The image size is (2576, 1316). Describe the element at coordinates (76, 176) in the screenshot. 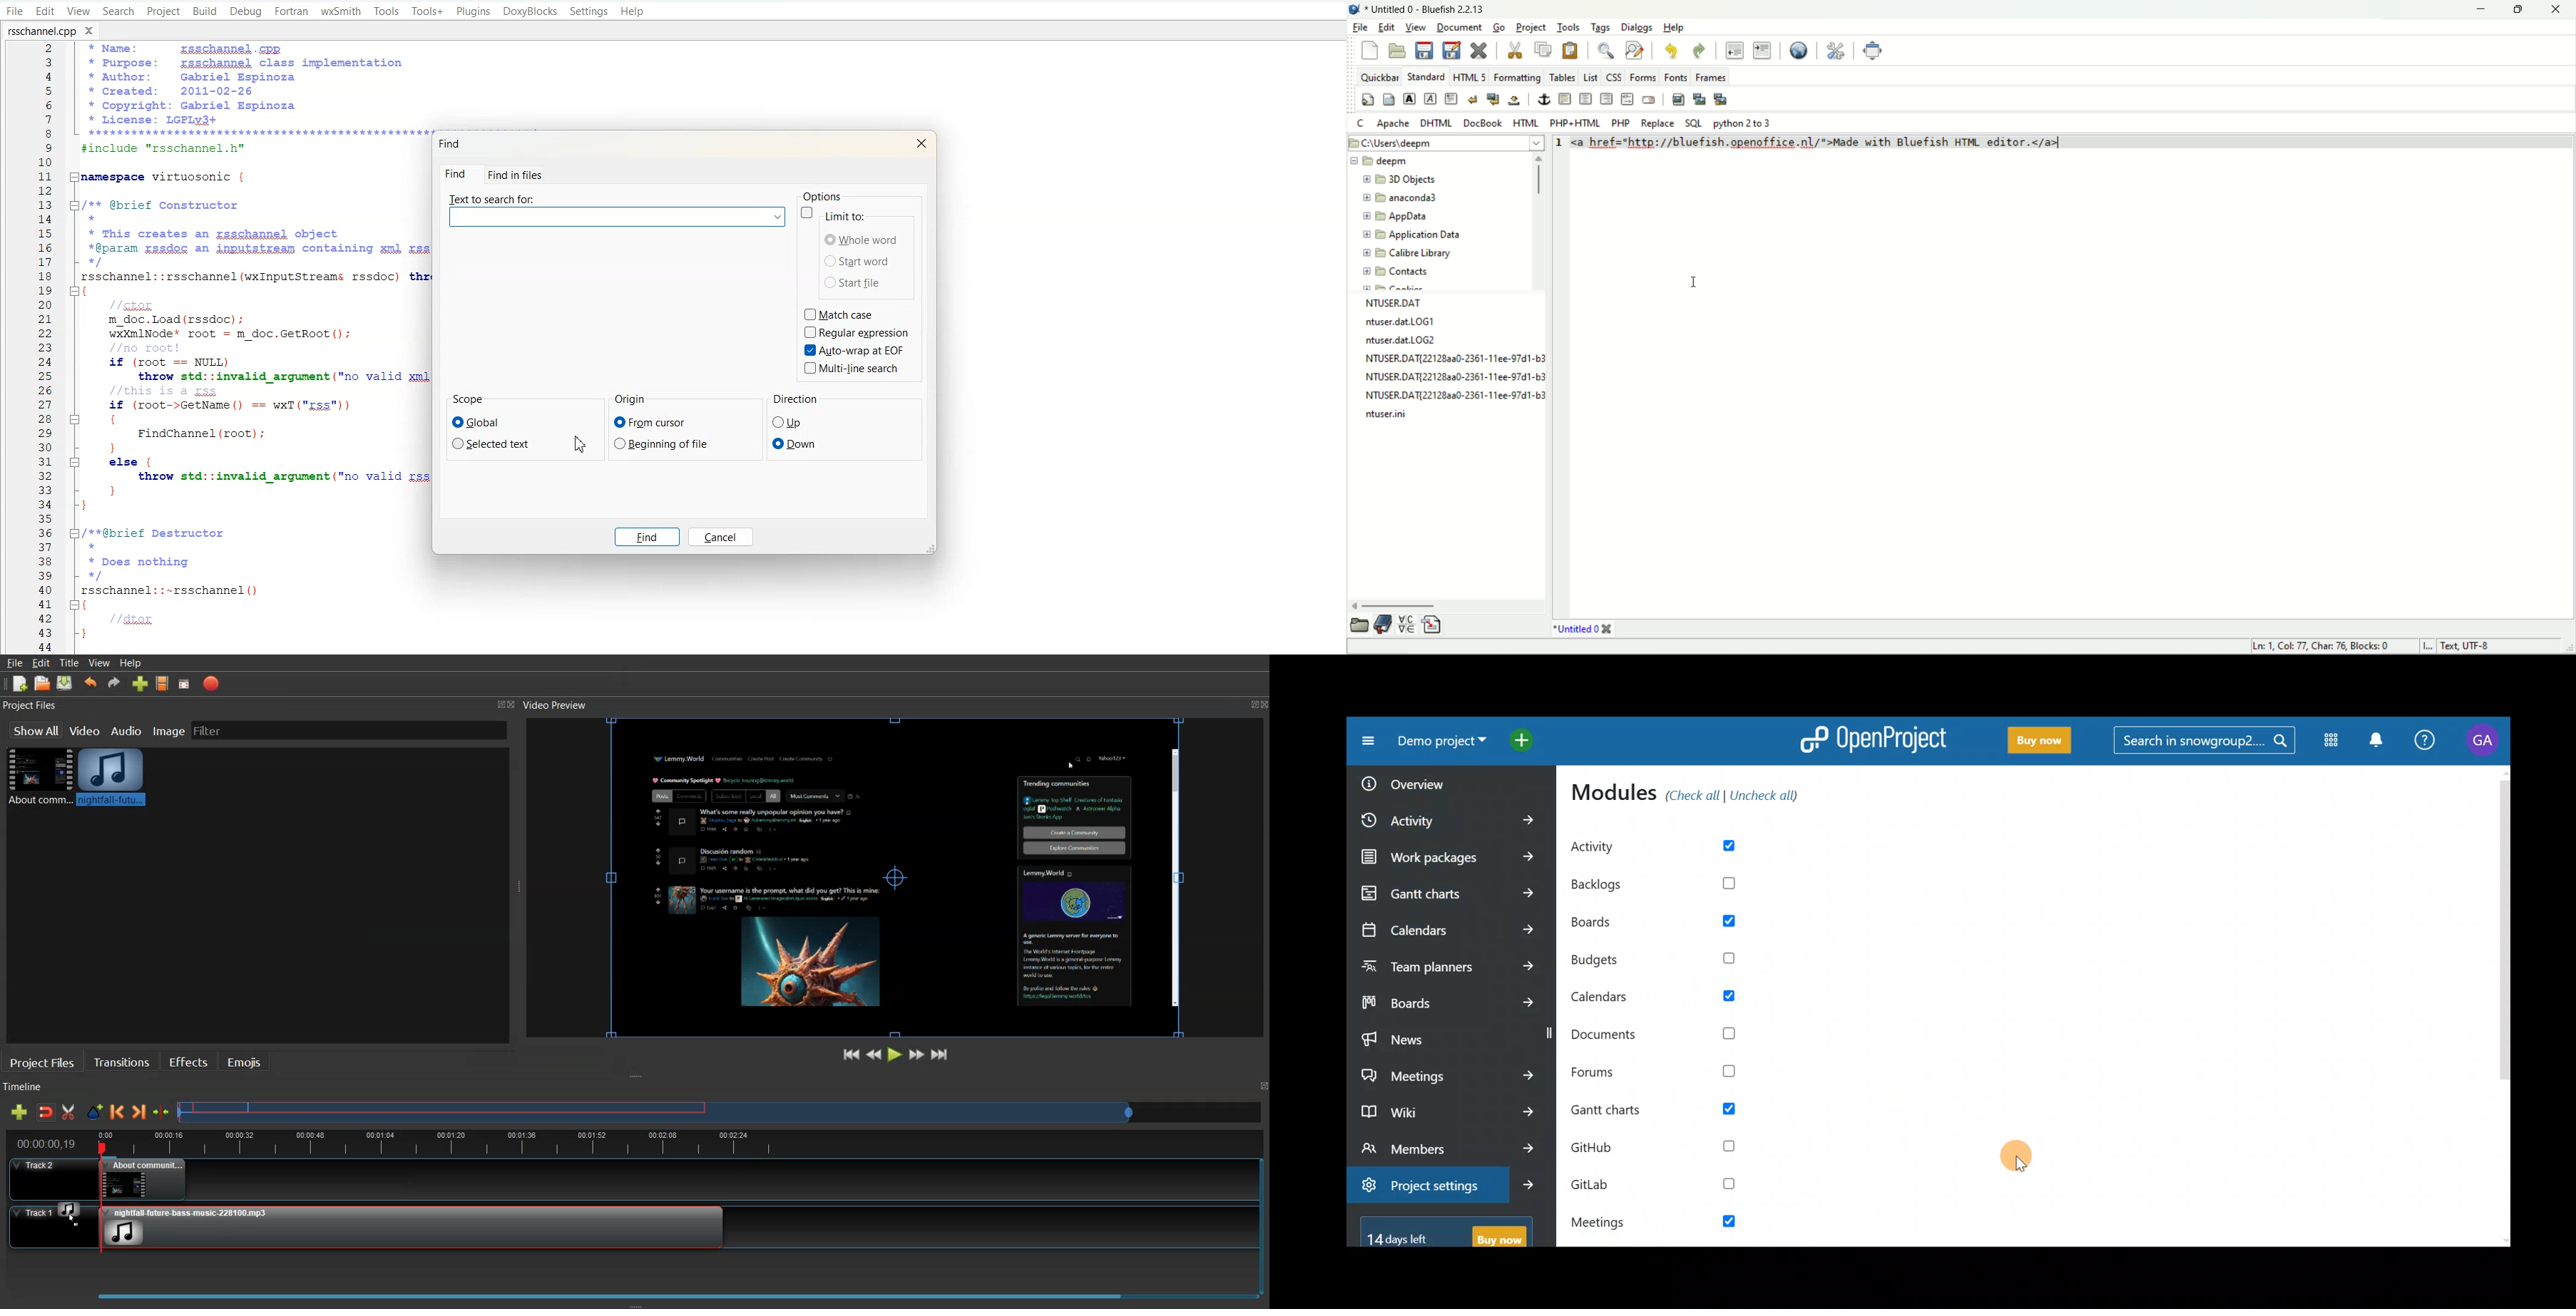

I see `Collapse` at that location.